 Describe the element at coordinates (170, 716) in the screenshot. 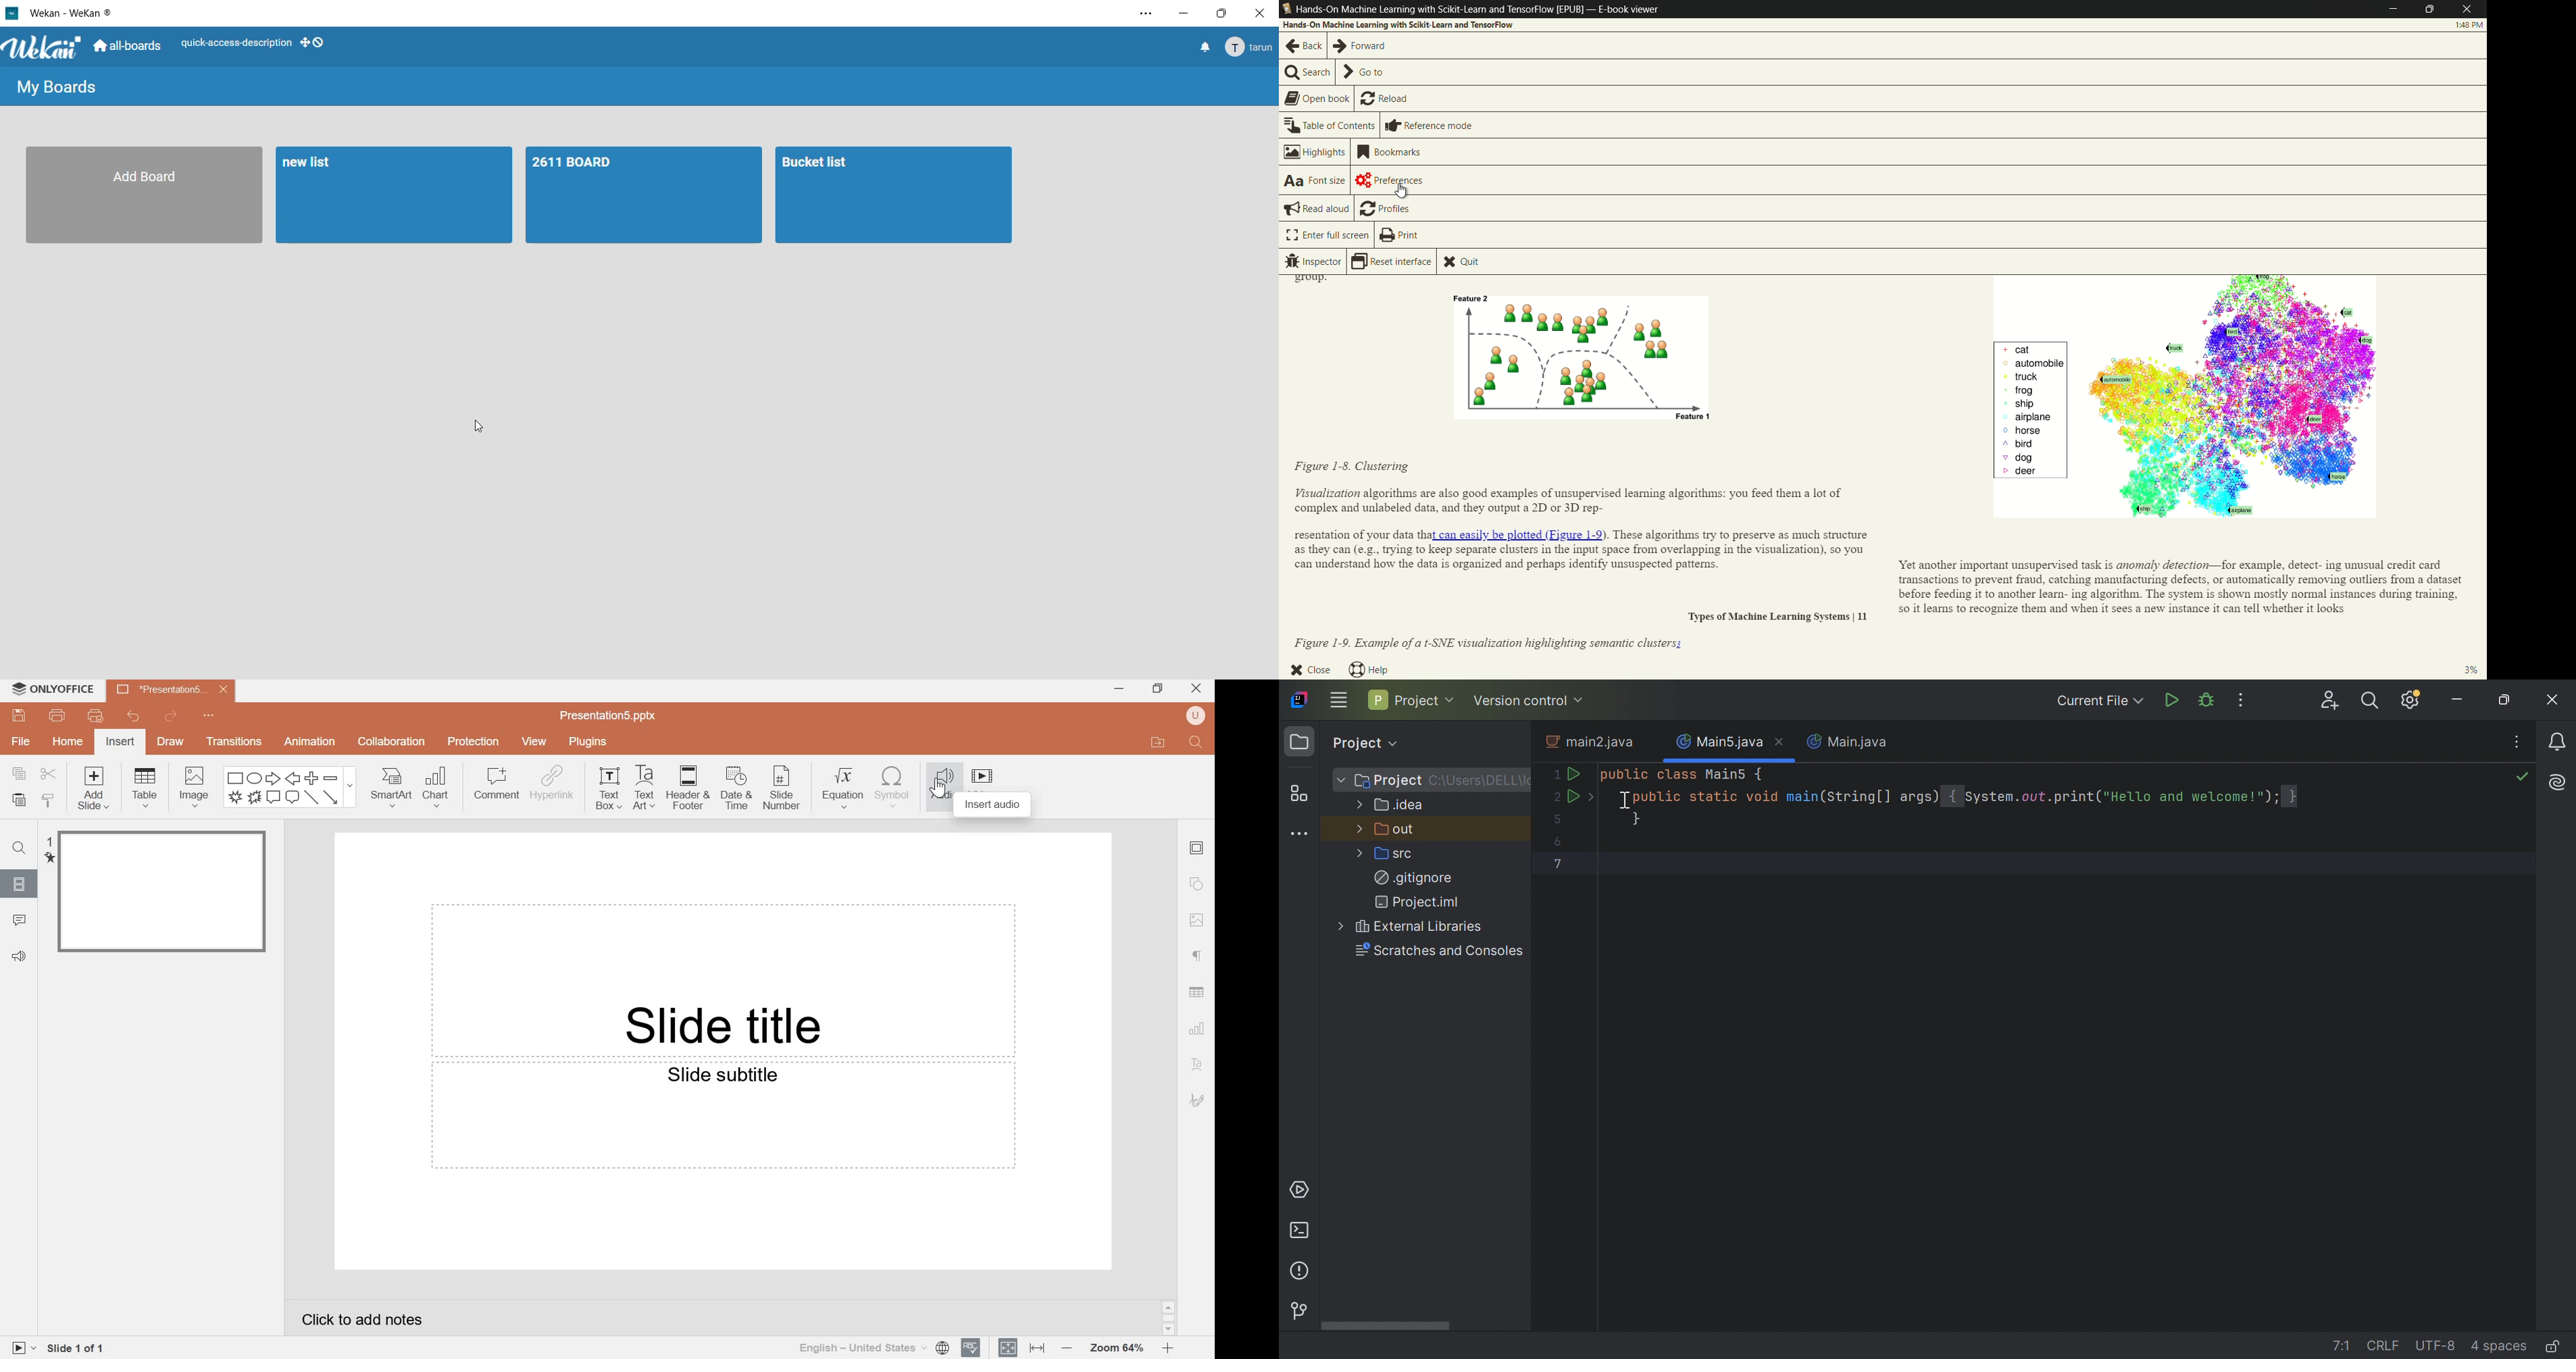

I see `redo` at that location.